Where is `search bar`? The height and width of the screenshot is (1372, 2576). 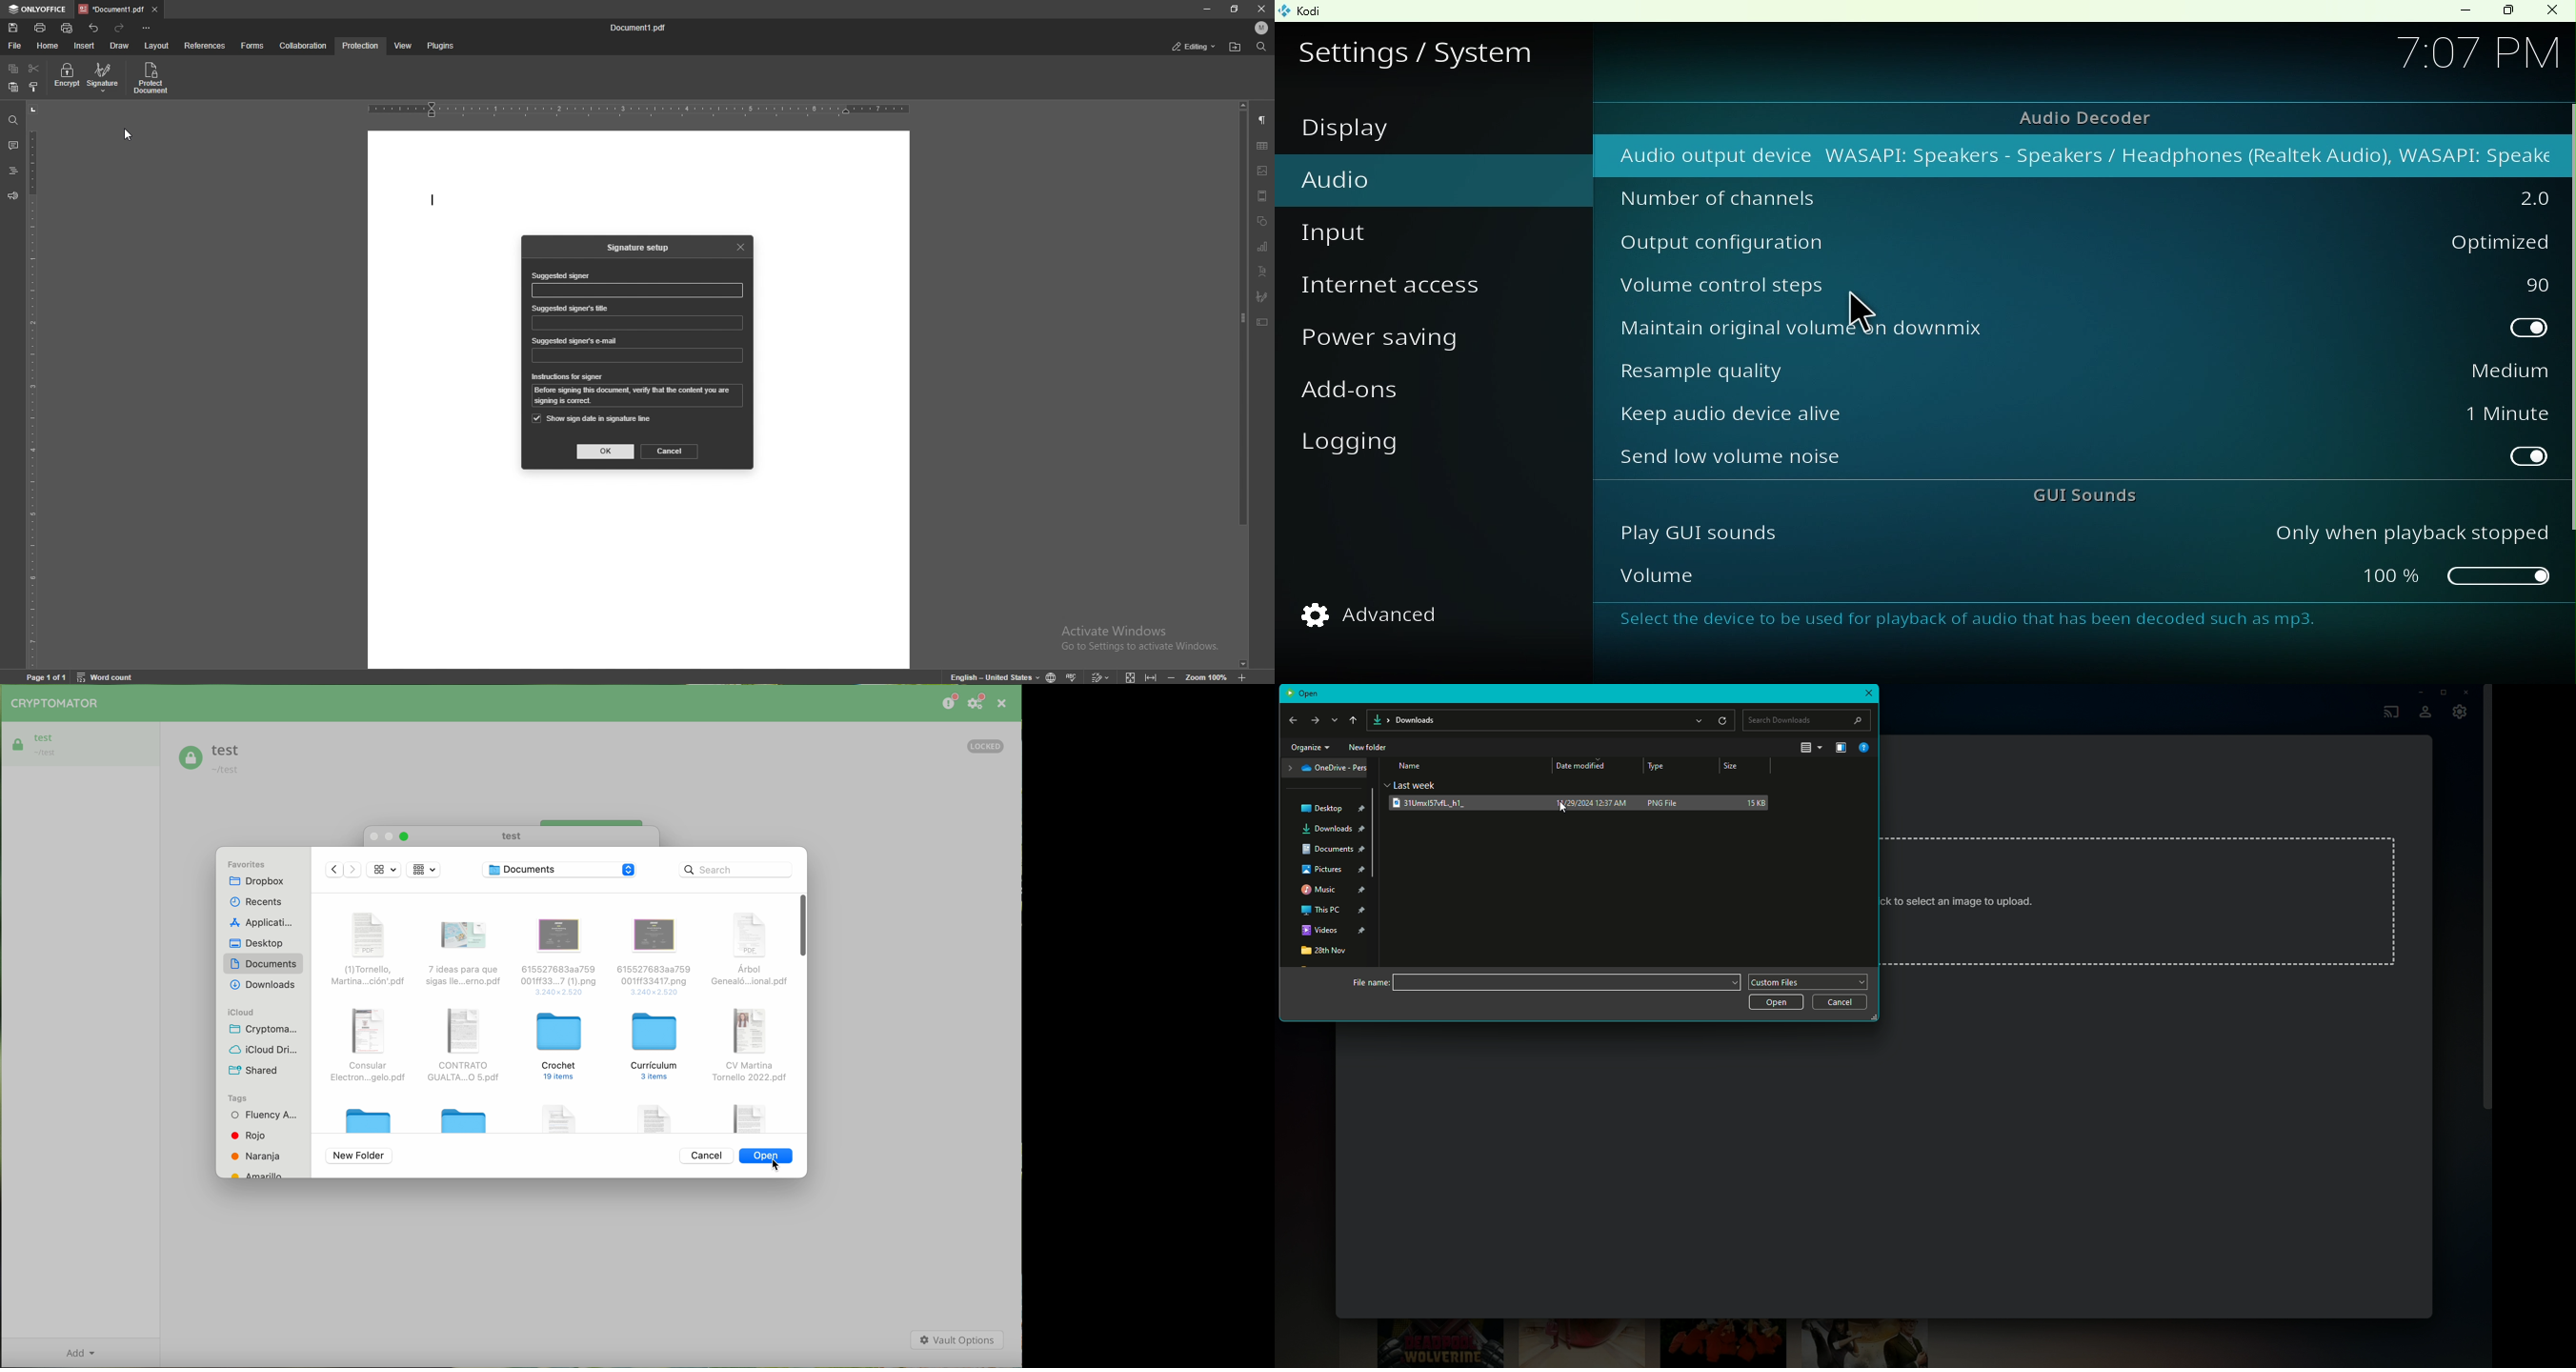
search bar is located at coordinates (736, 869).